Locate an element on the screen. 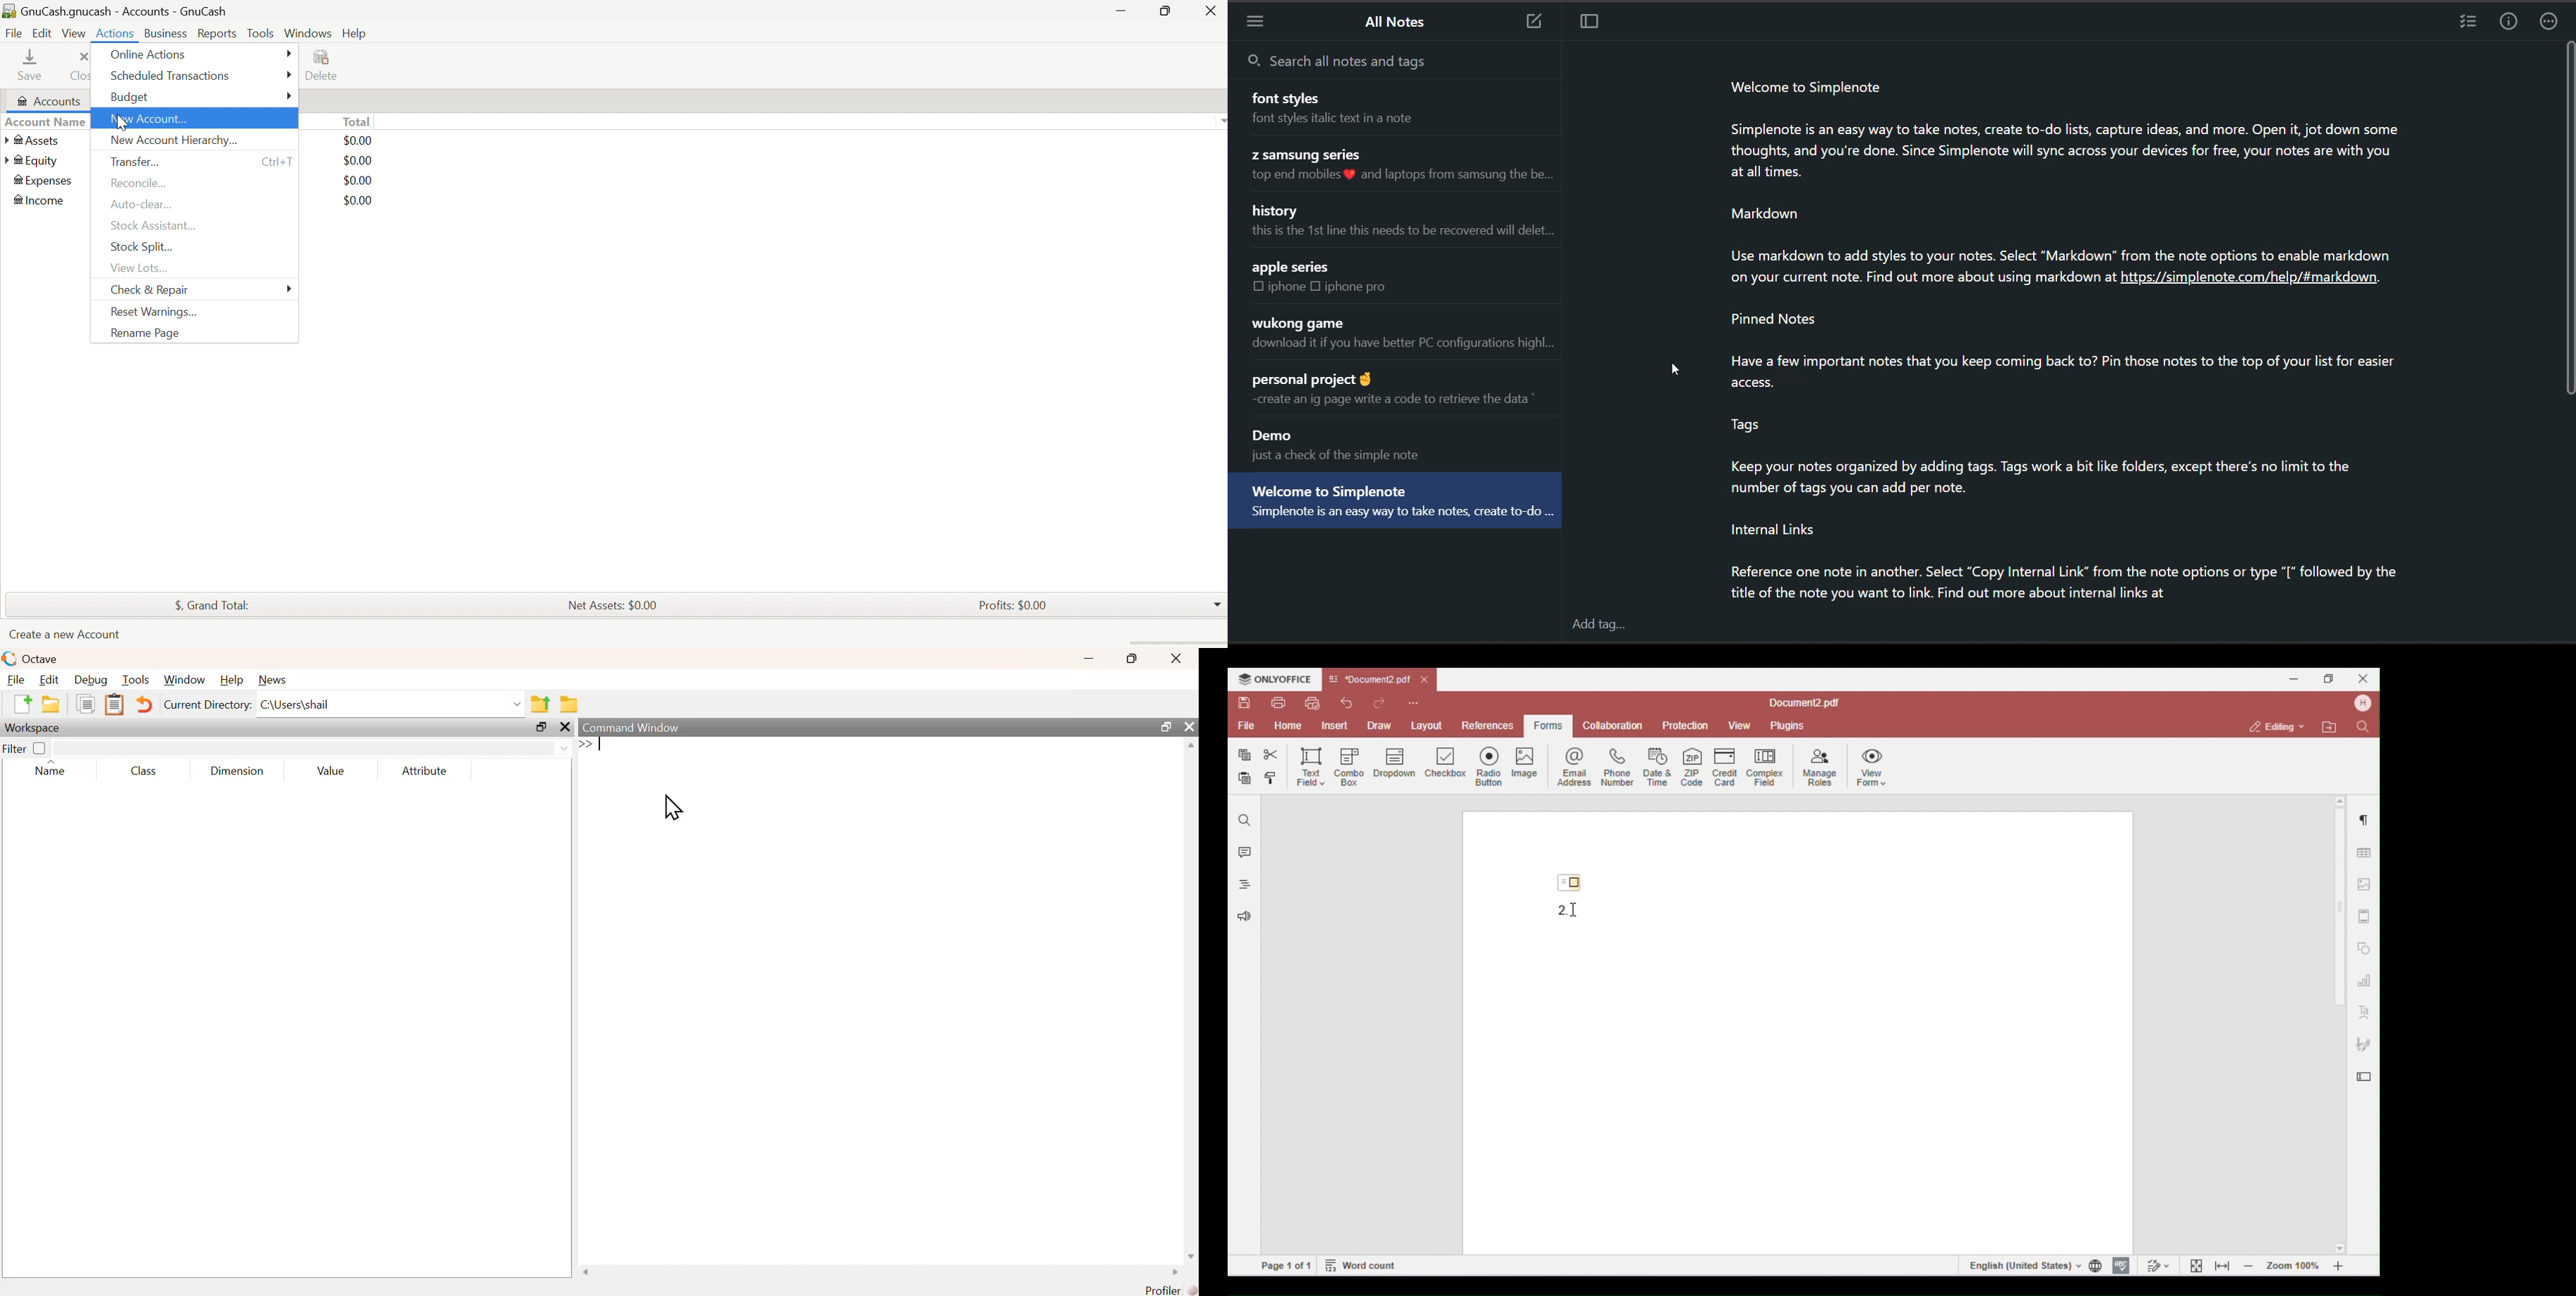  actions is located at coordinates (2549, 22).